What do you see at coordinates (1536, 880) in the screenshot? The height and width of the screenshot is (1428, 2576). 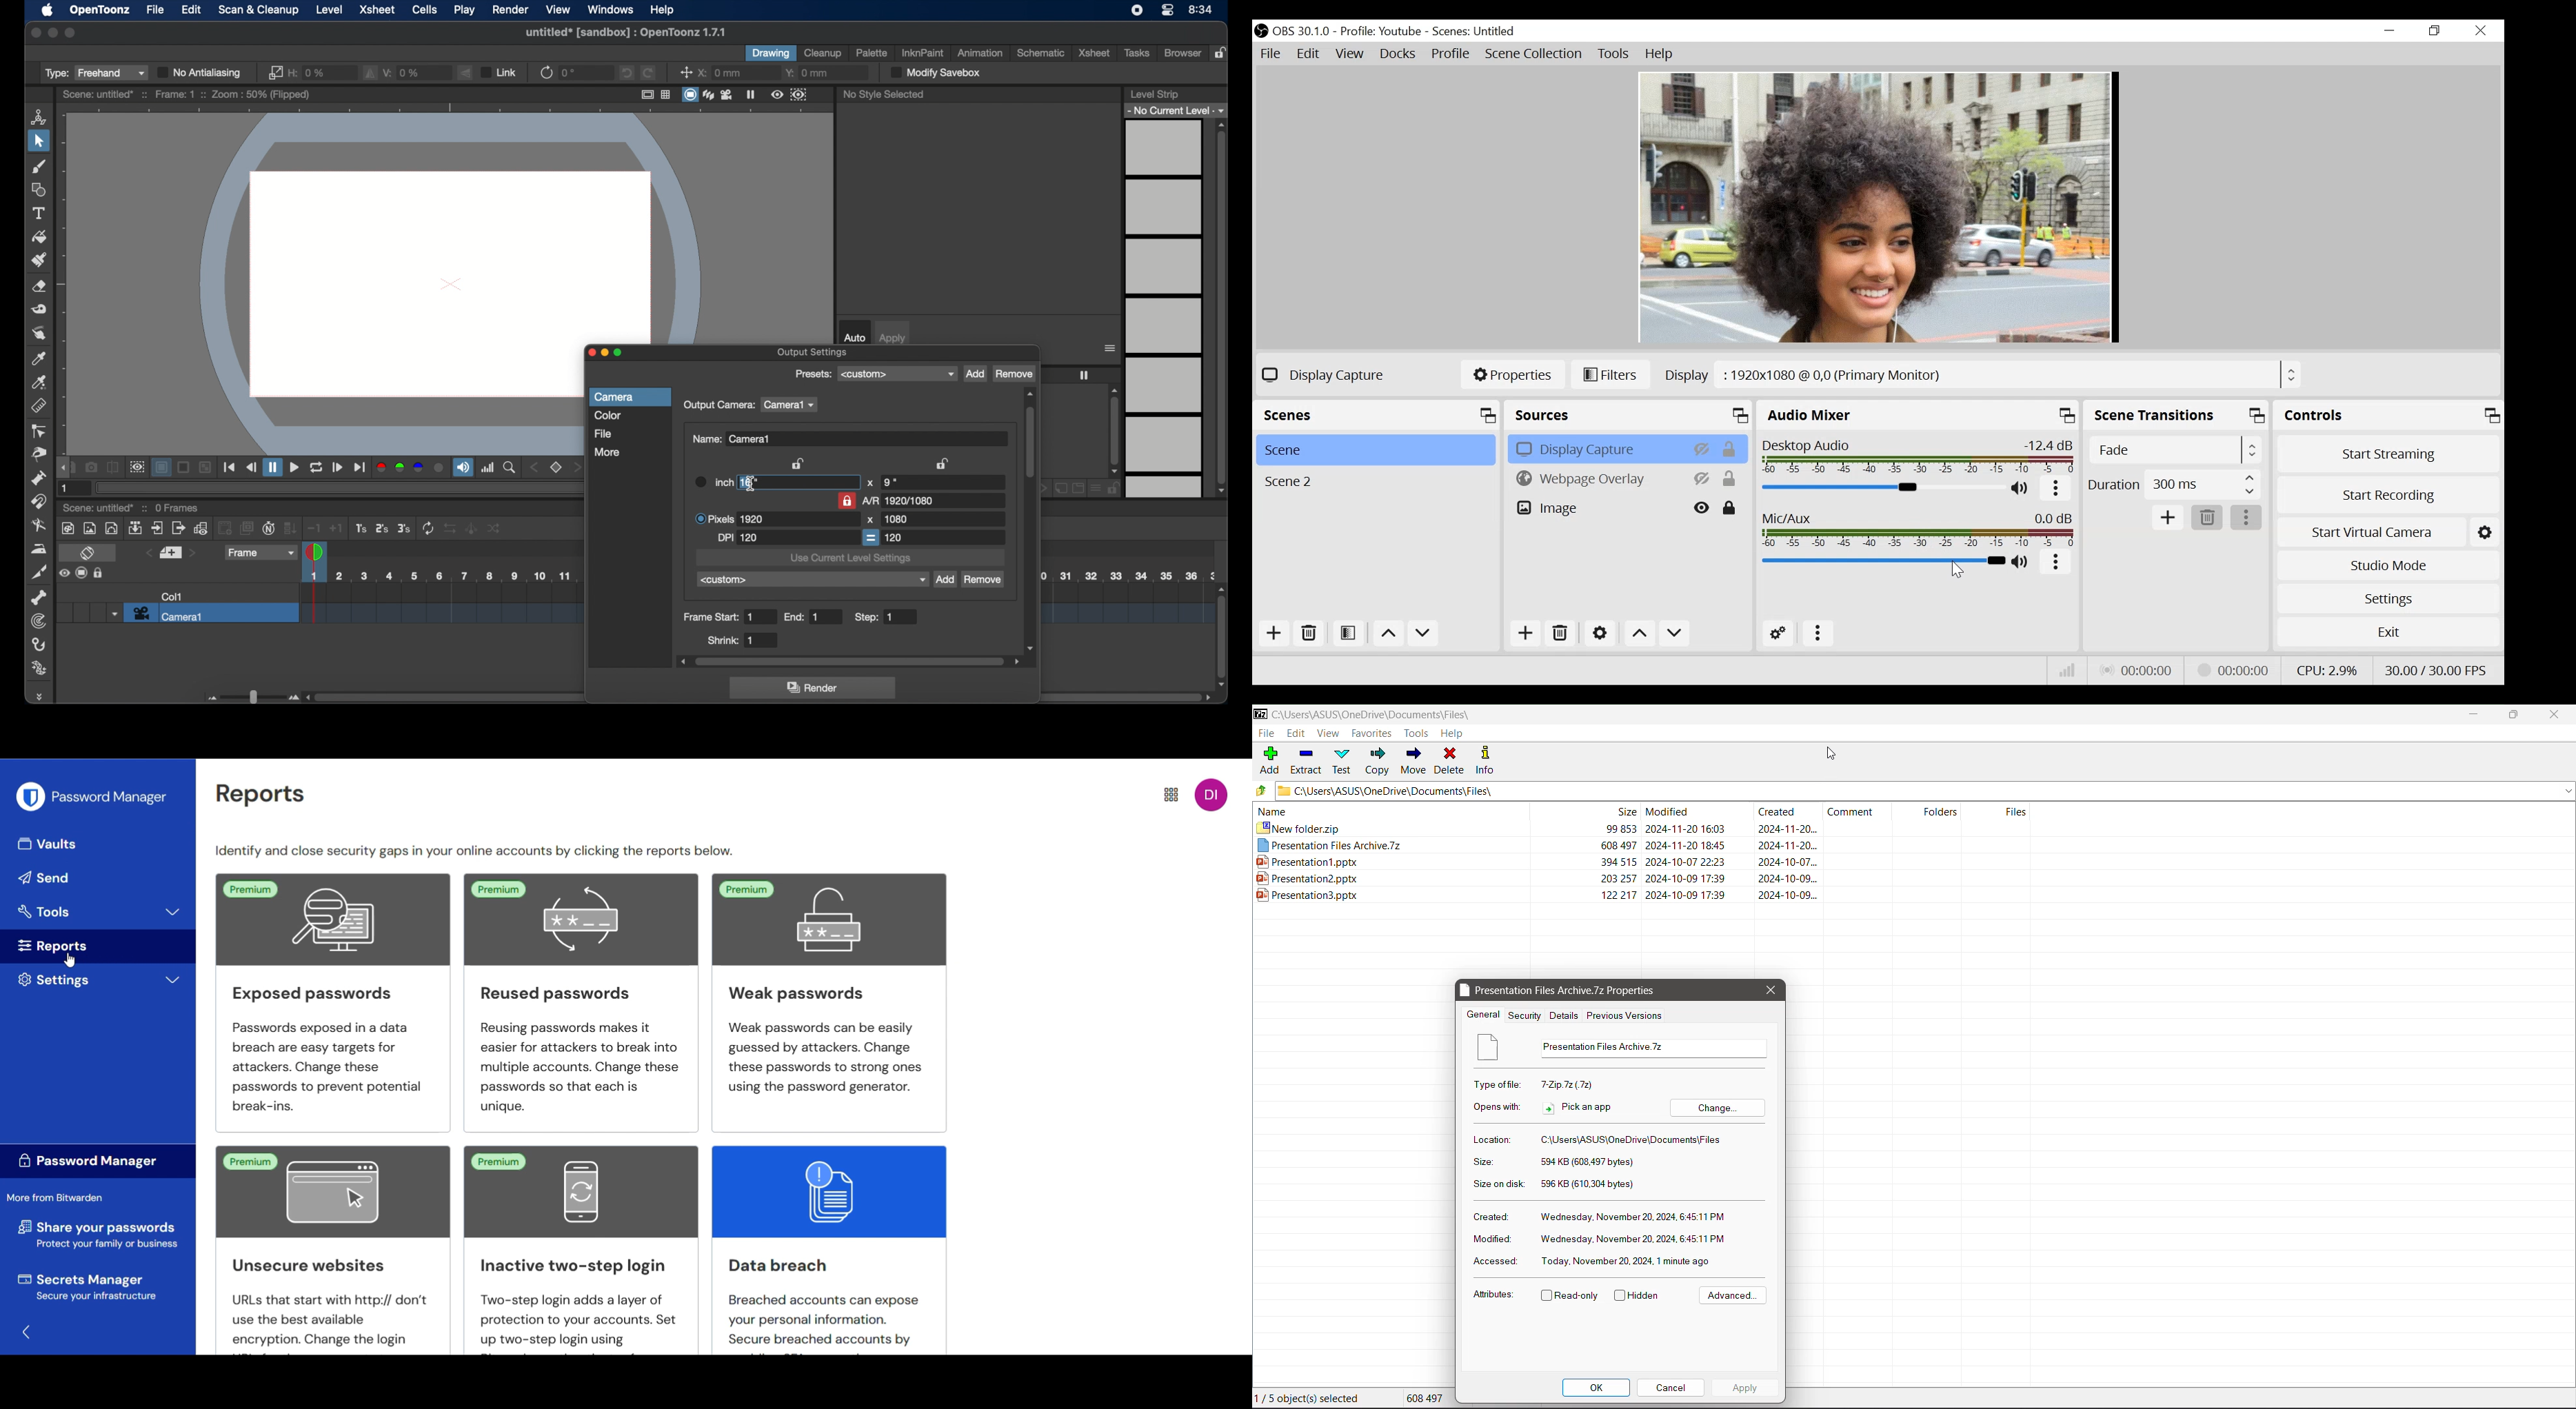 I see ` Presentation2.pptx 203 257 2024-10-09 17:39 2024-10-09.` at bounding box center [1536, 880].